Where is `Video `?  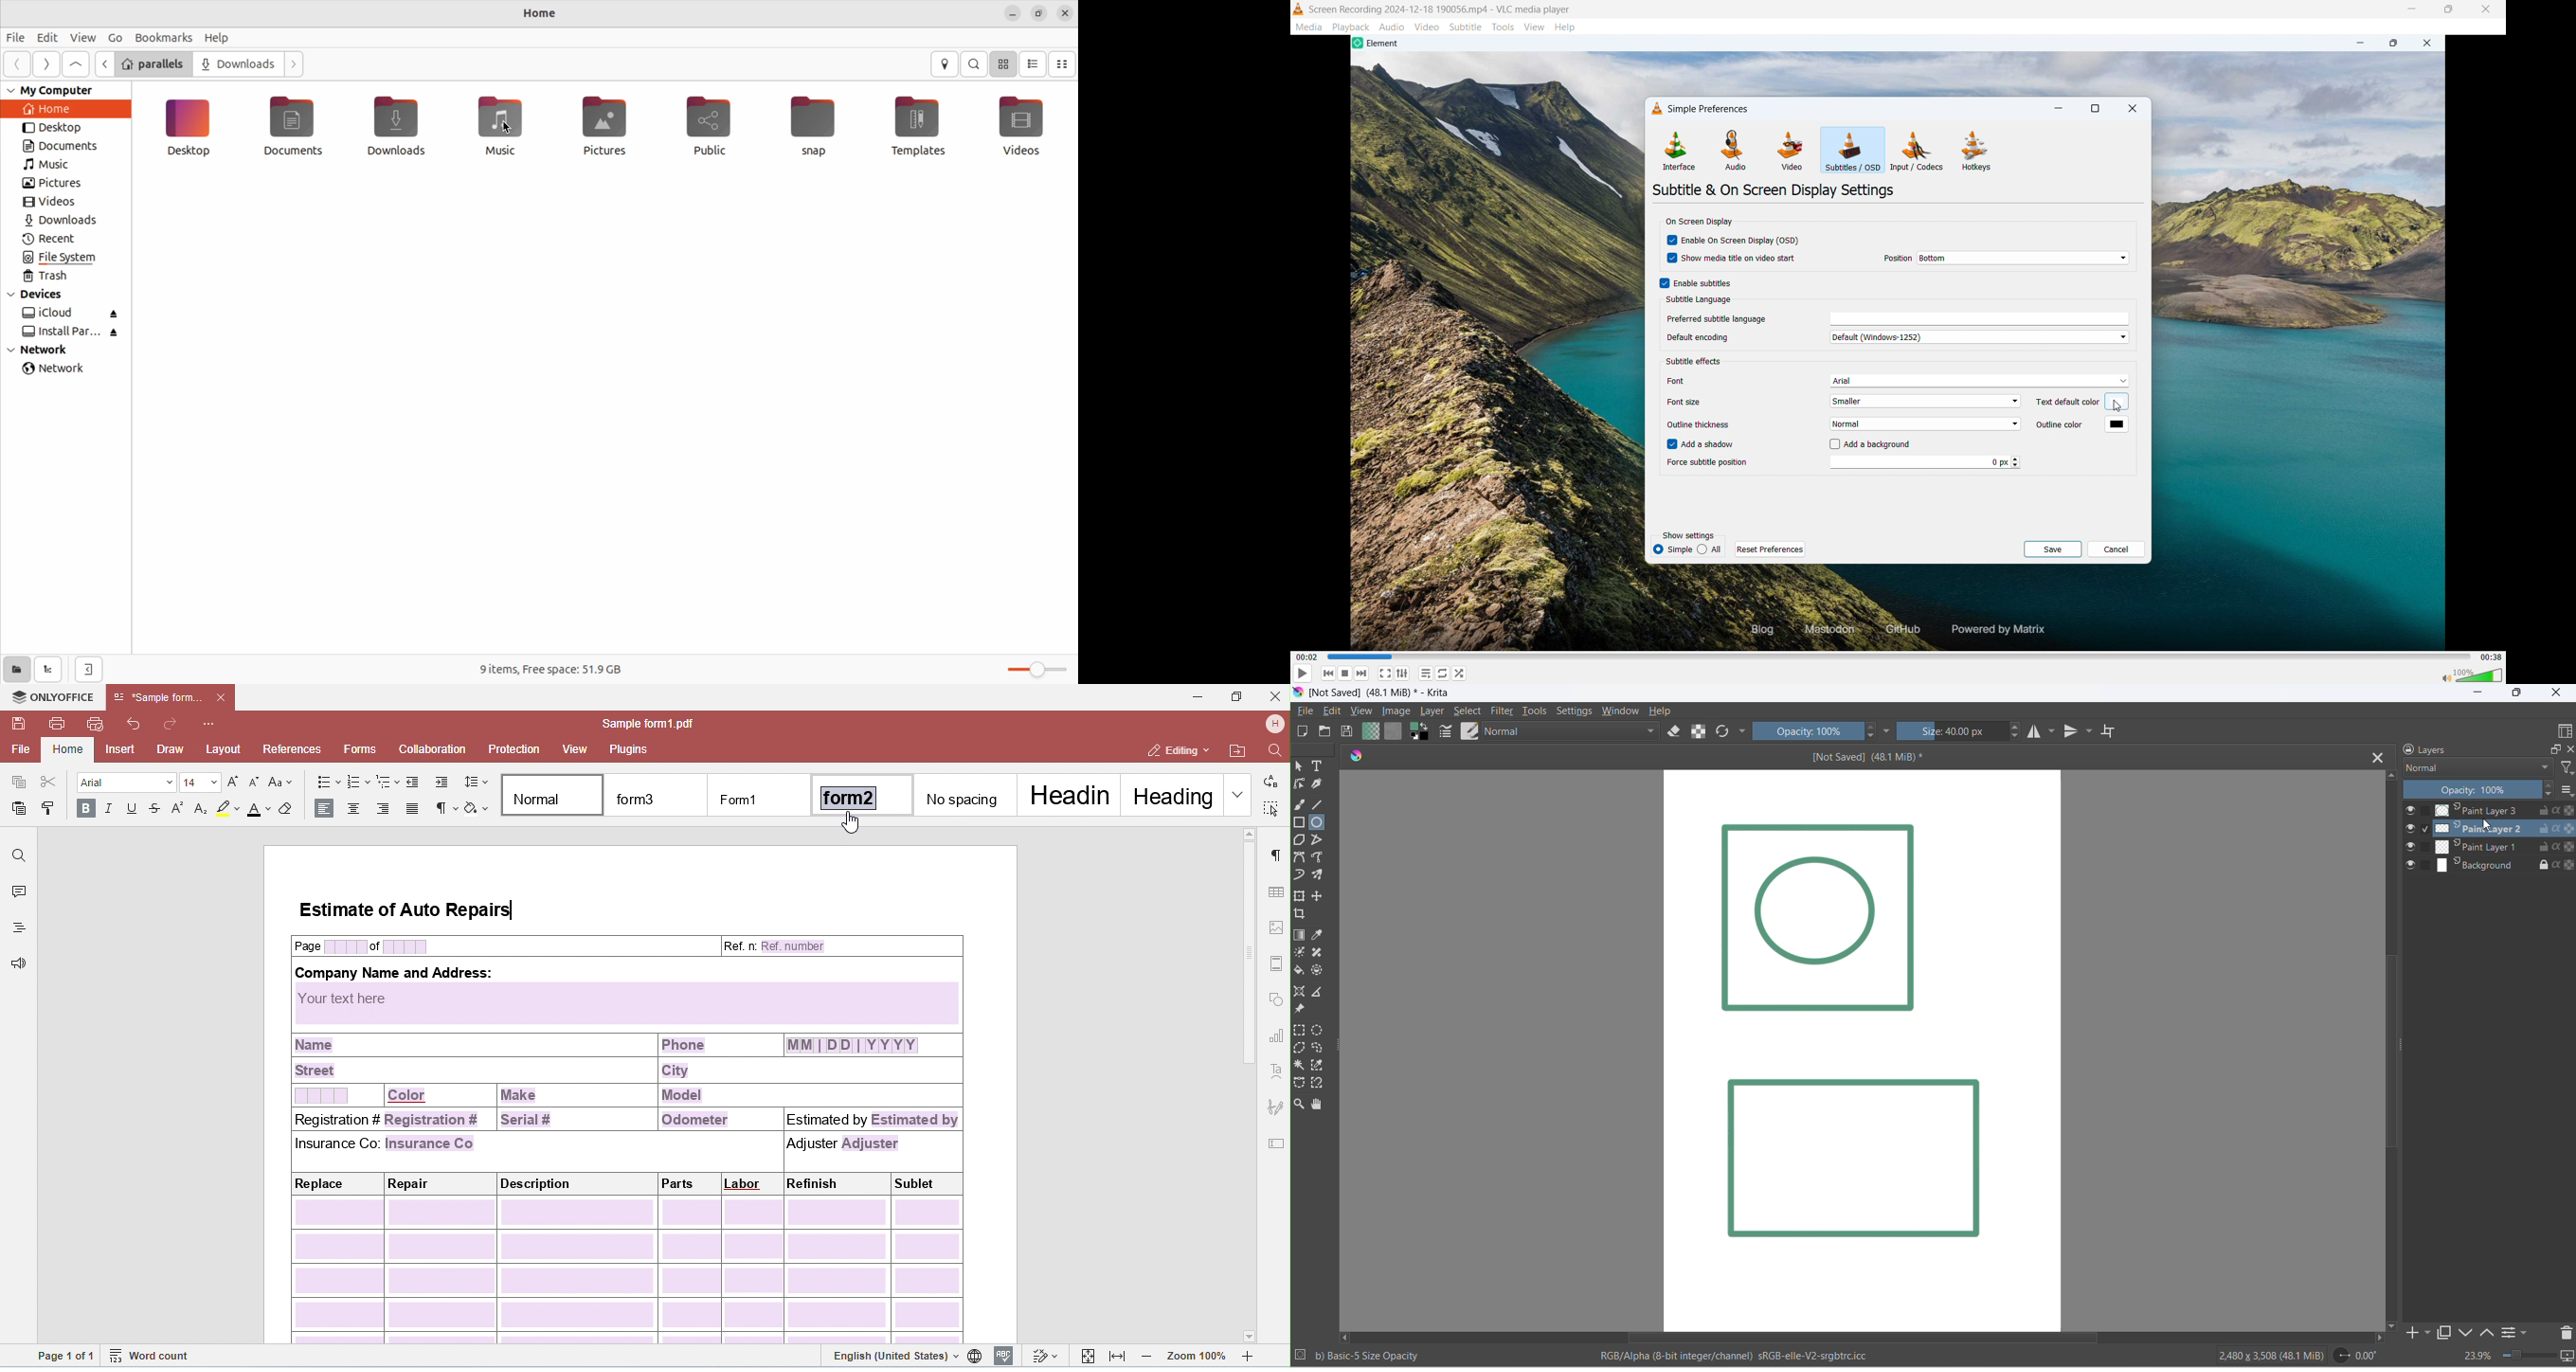
Video  is located at coordinates (1791, 151).